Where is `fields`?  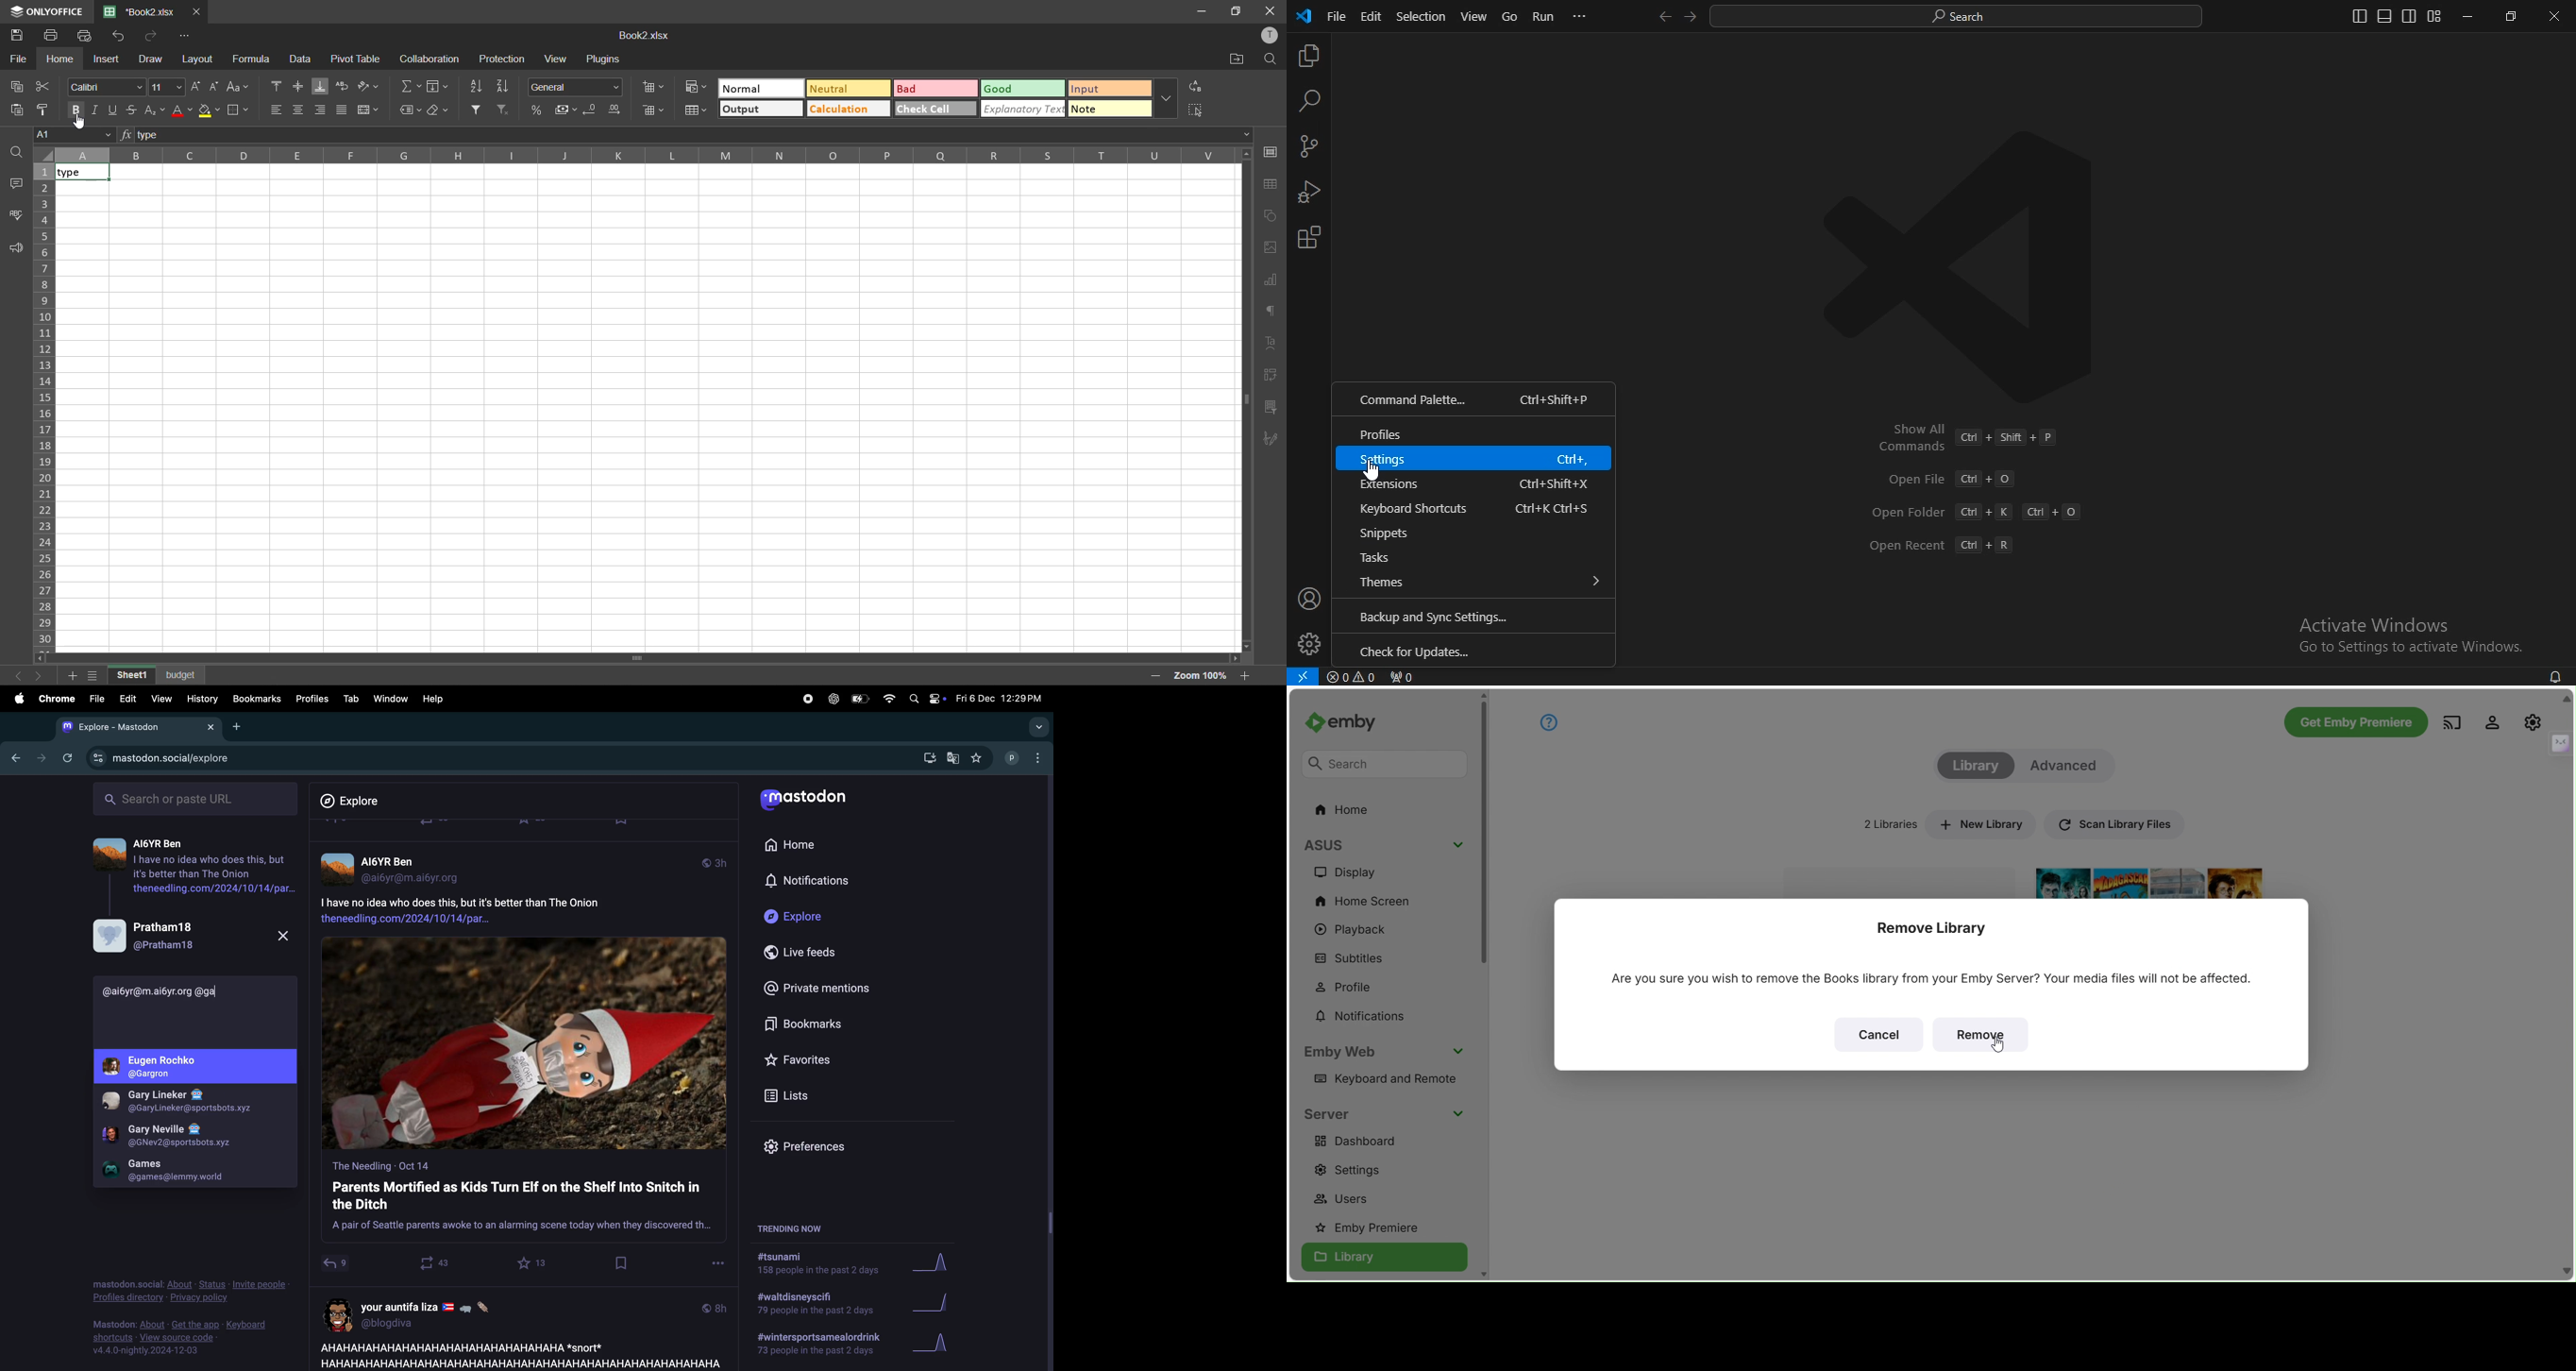 fields is located at coordinates (439, 87).